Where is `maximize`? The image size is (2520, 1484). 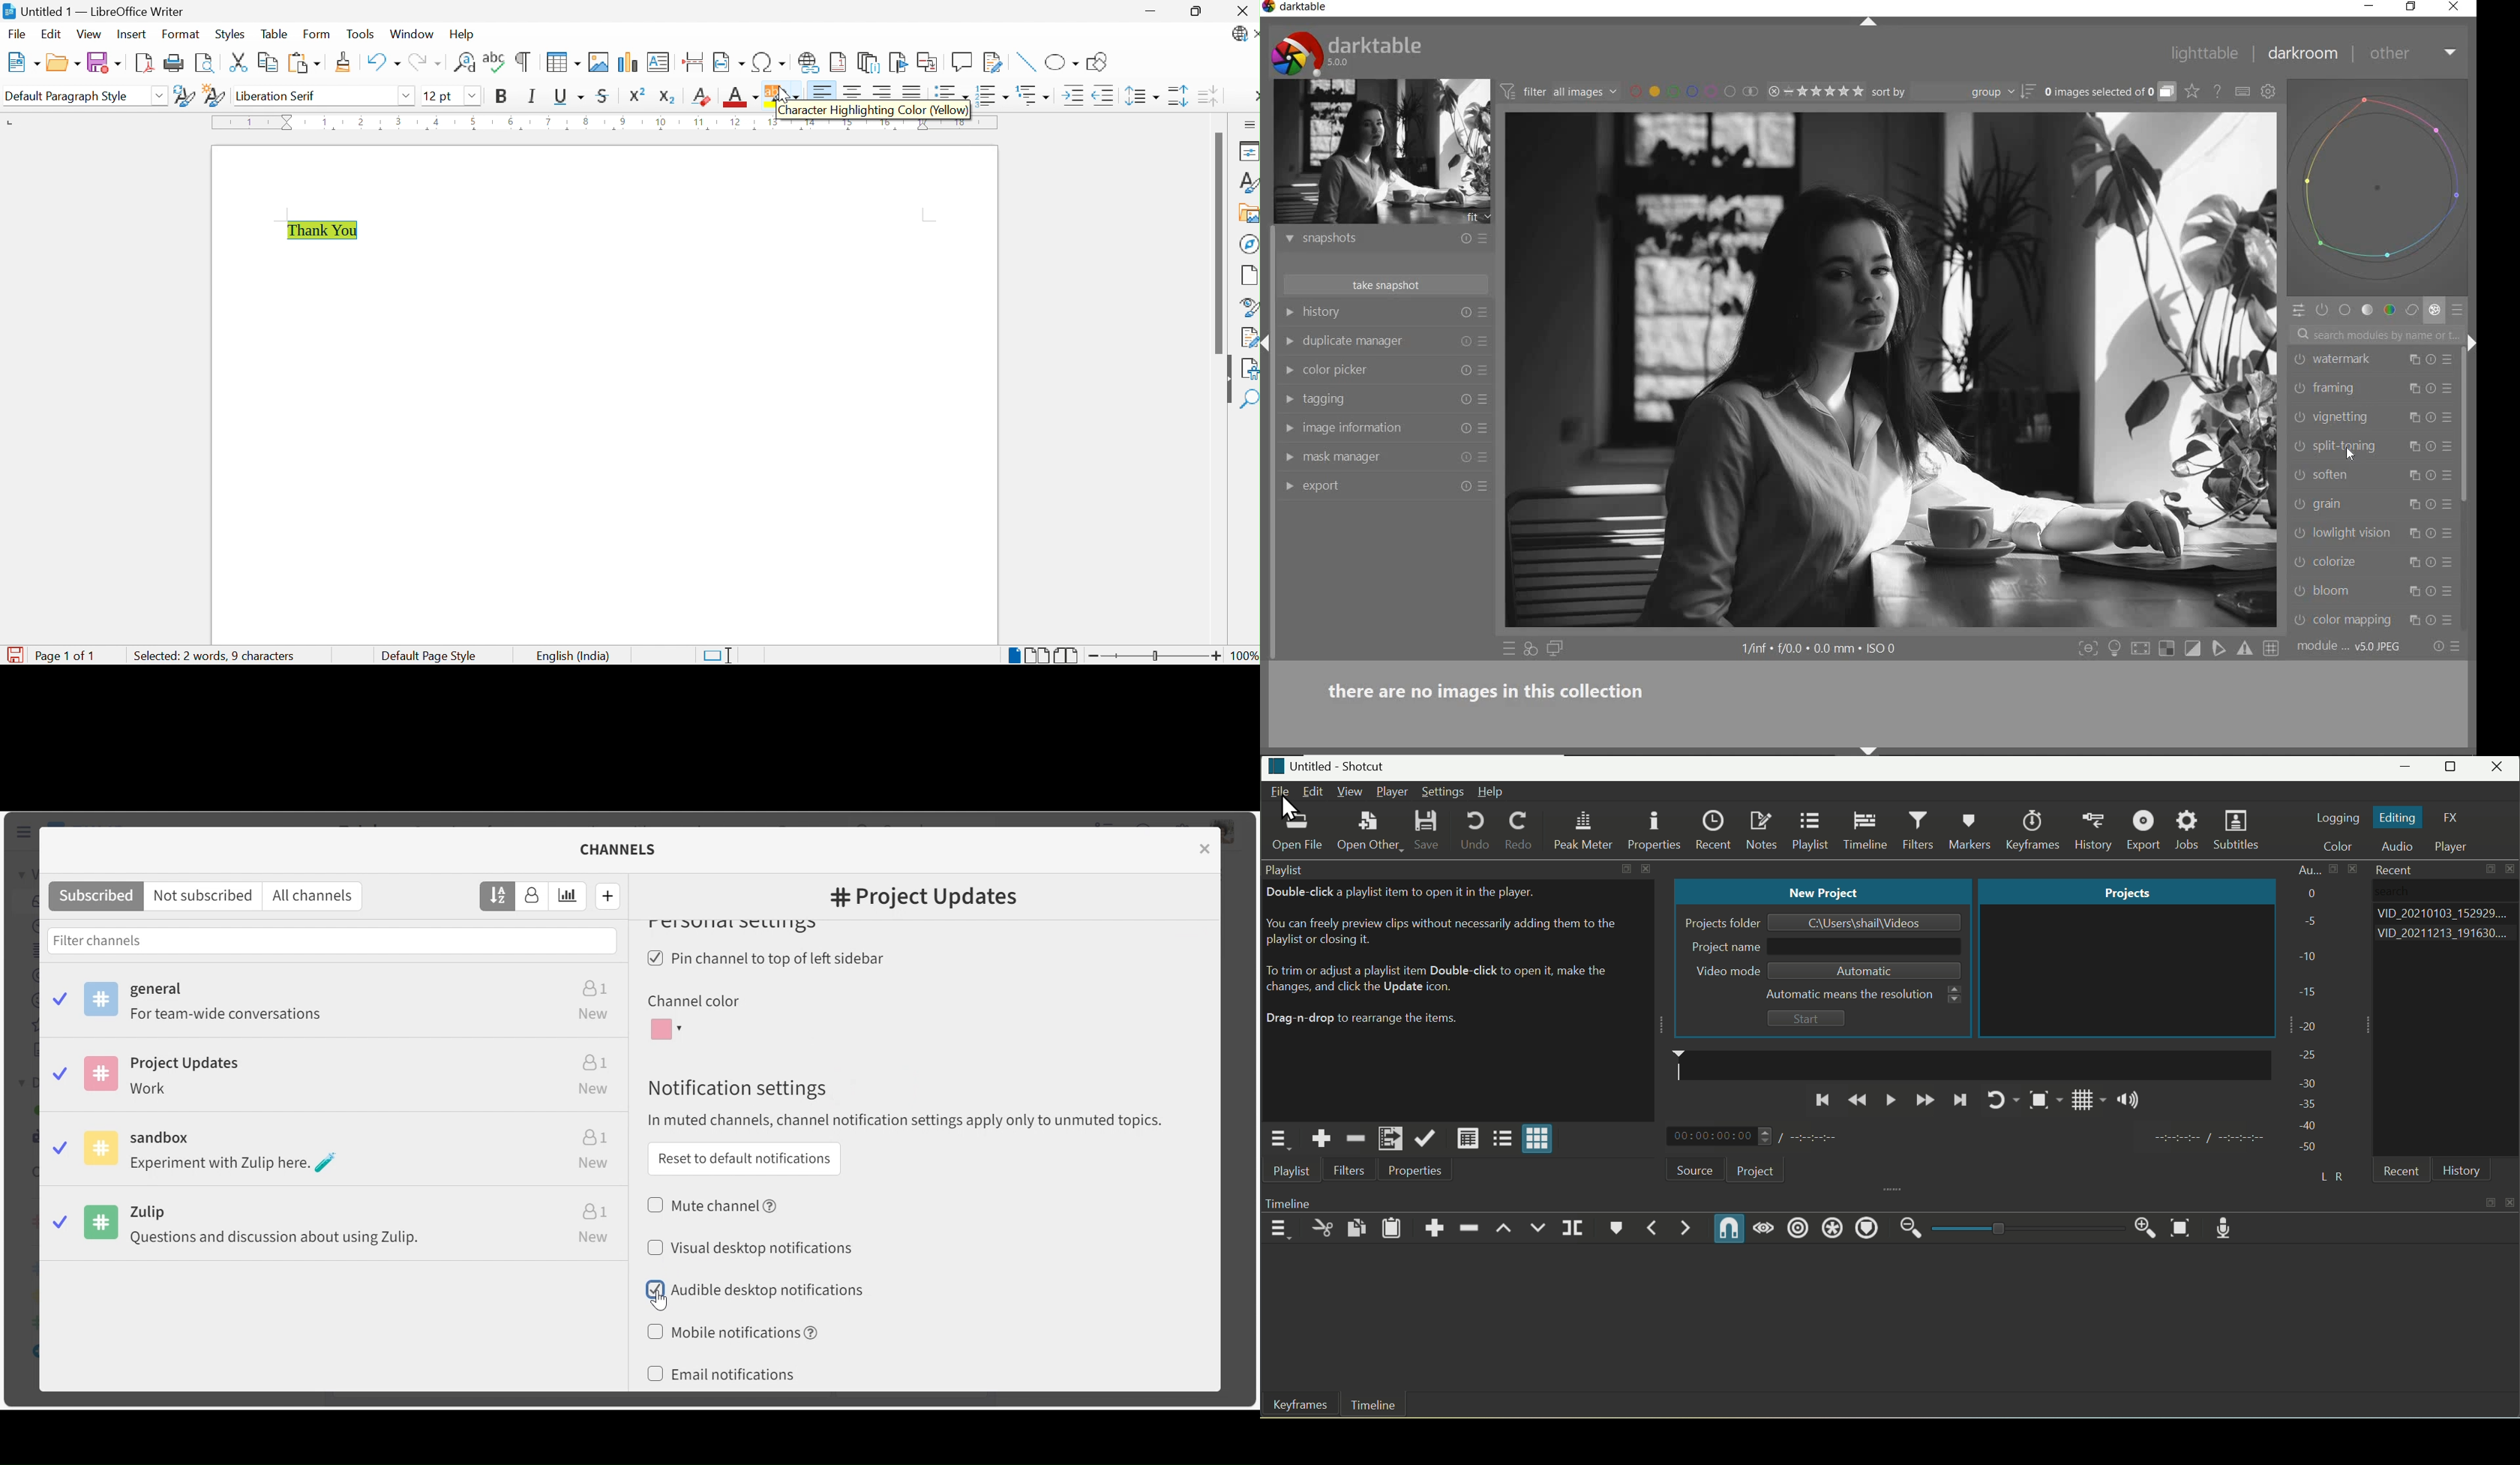 maximize is located at coordinates (2492, 871).